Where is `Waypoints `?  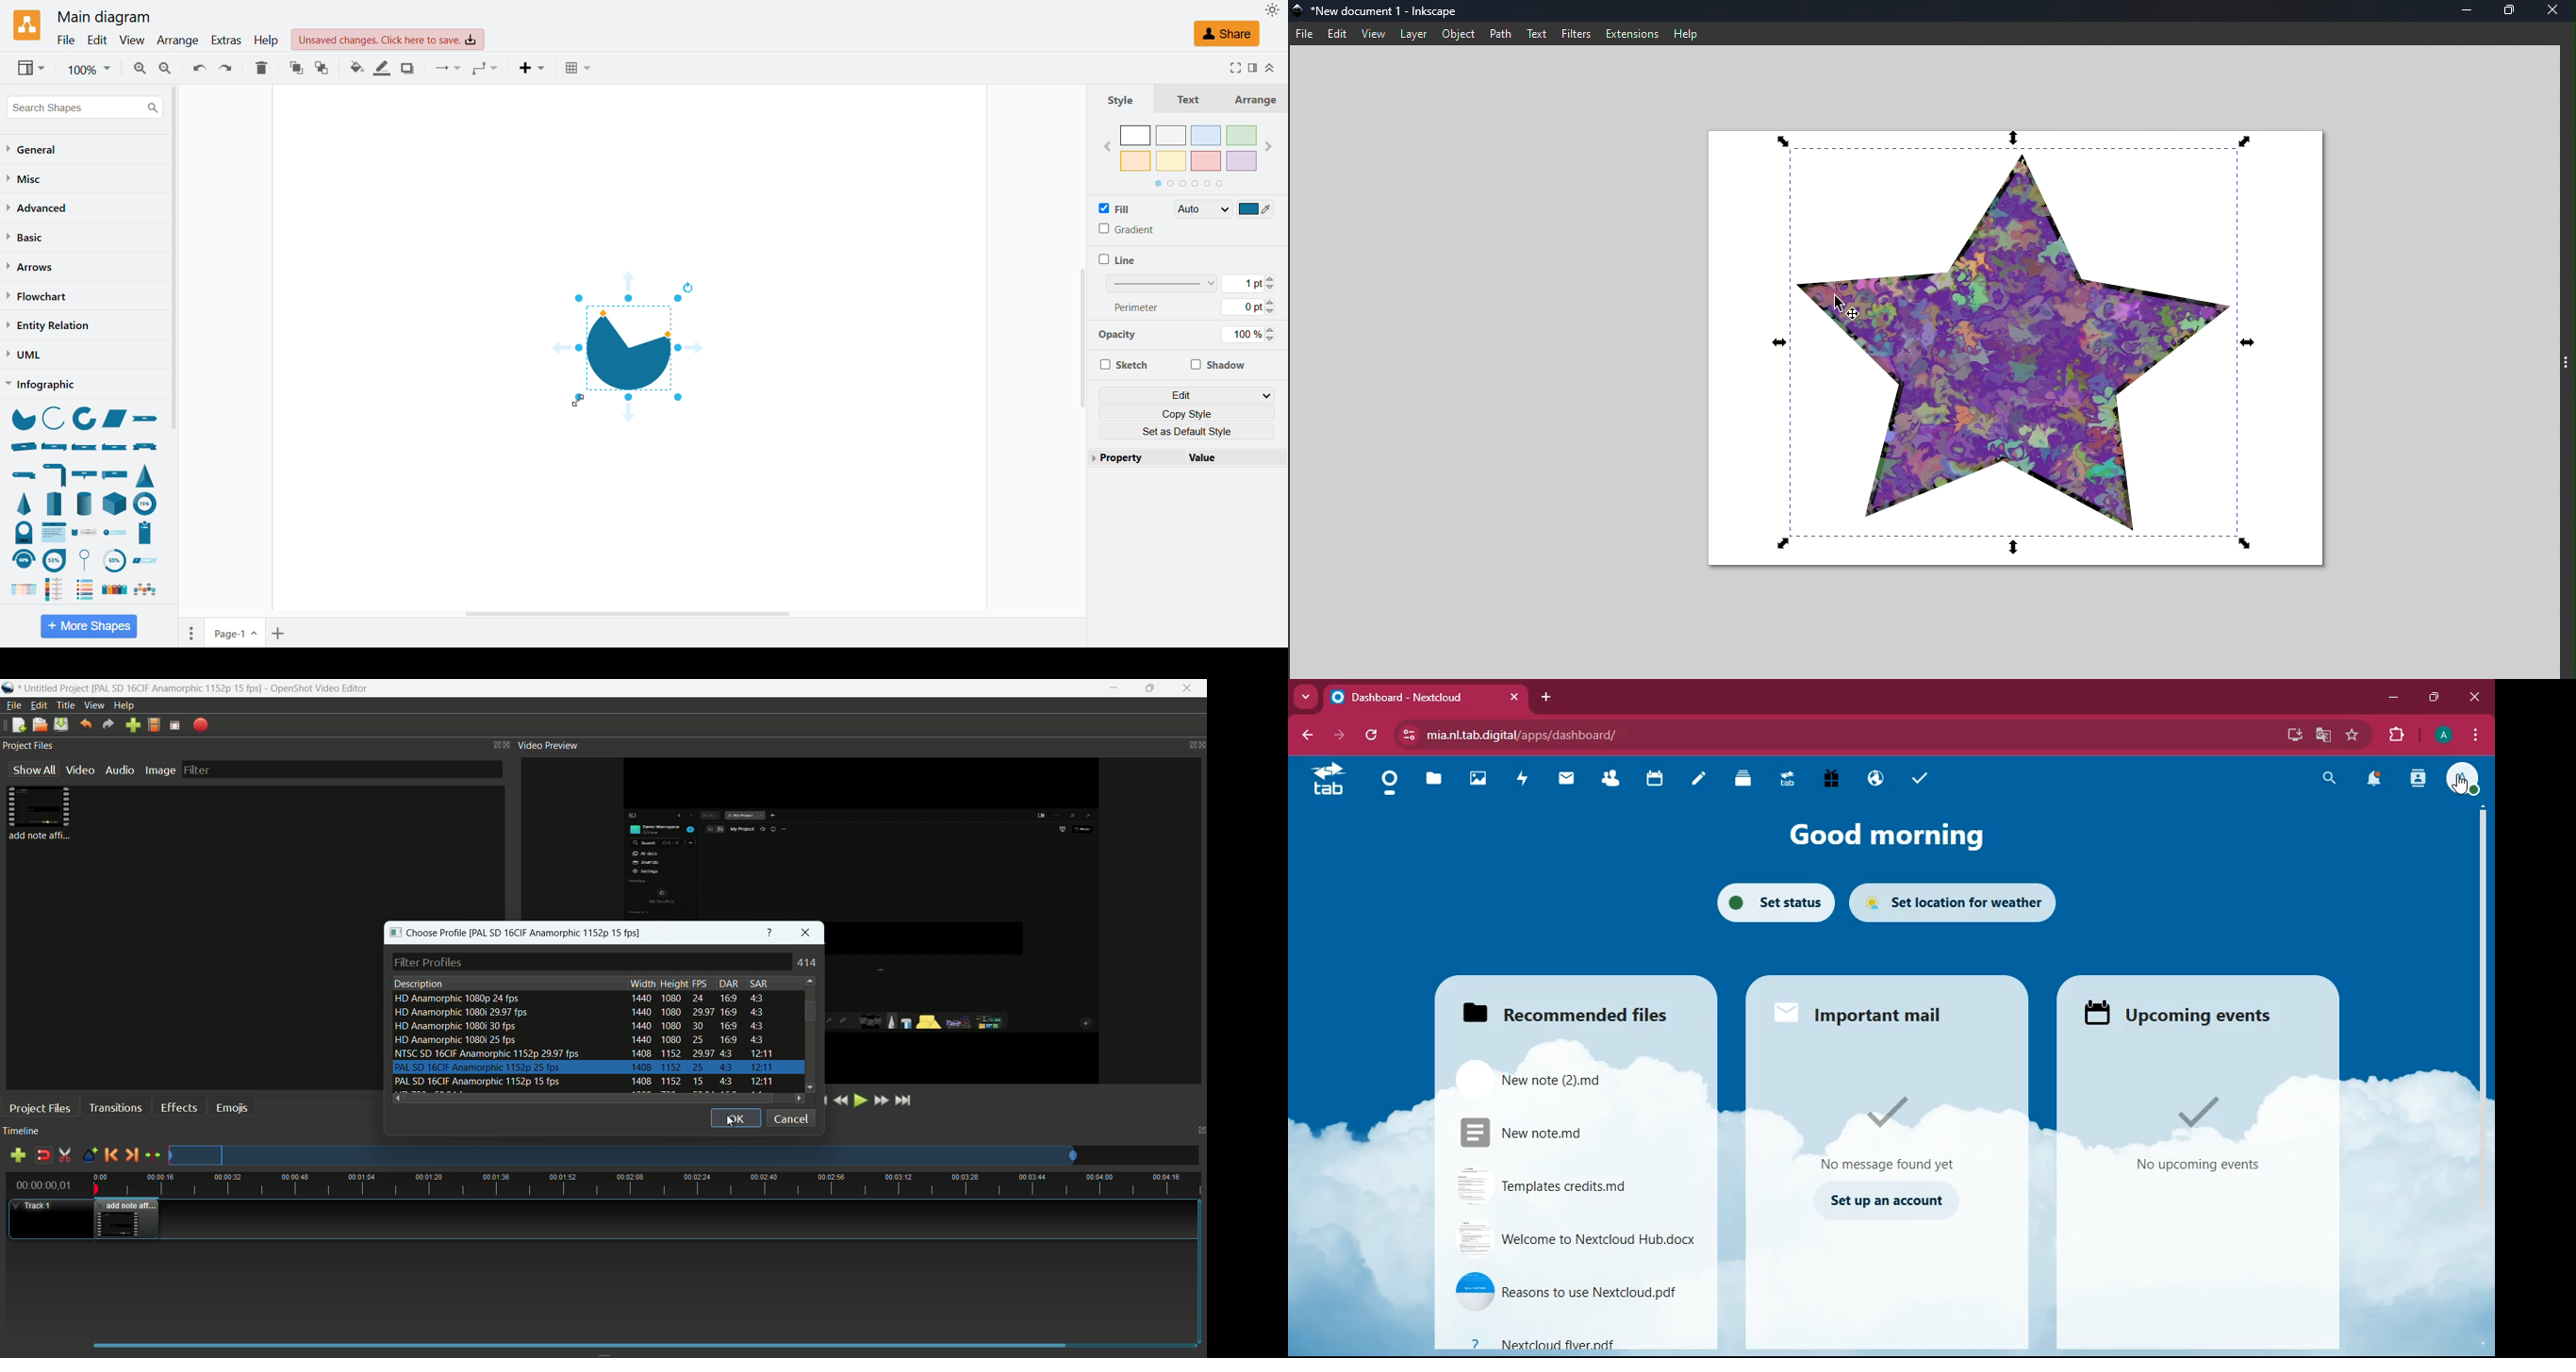
Waypoints  is located at coordinates (486, 69).